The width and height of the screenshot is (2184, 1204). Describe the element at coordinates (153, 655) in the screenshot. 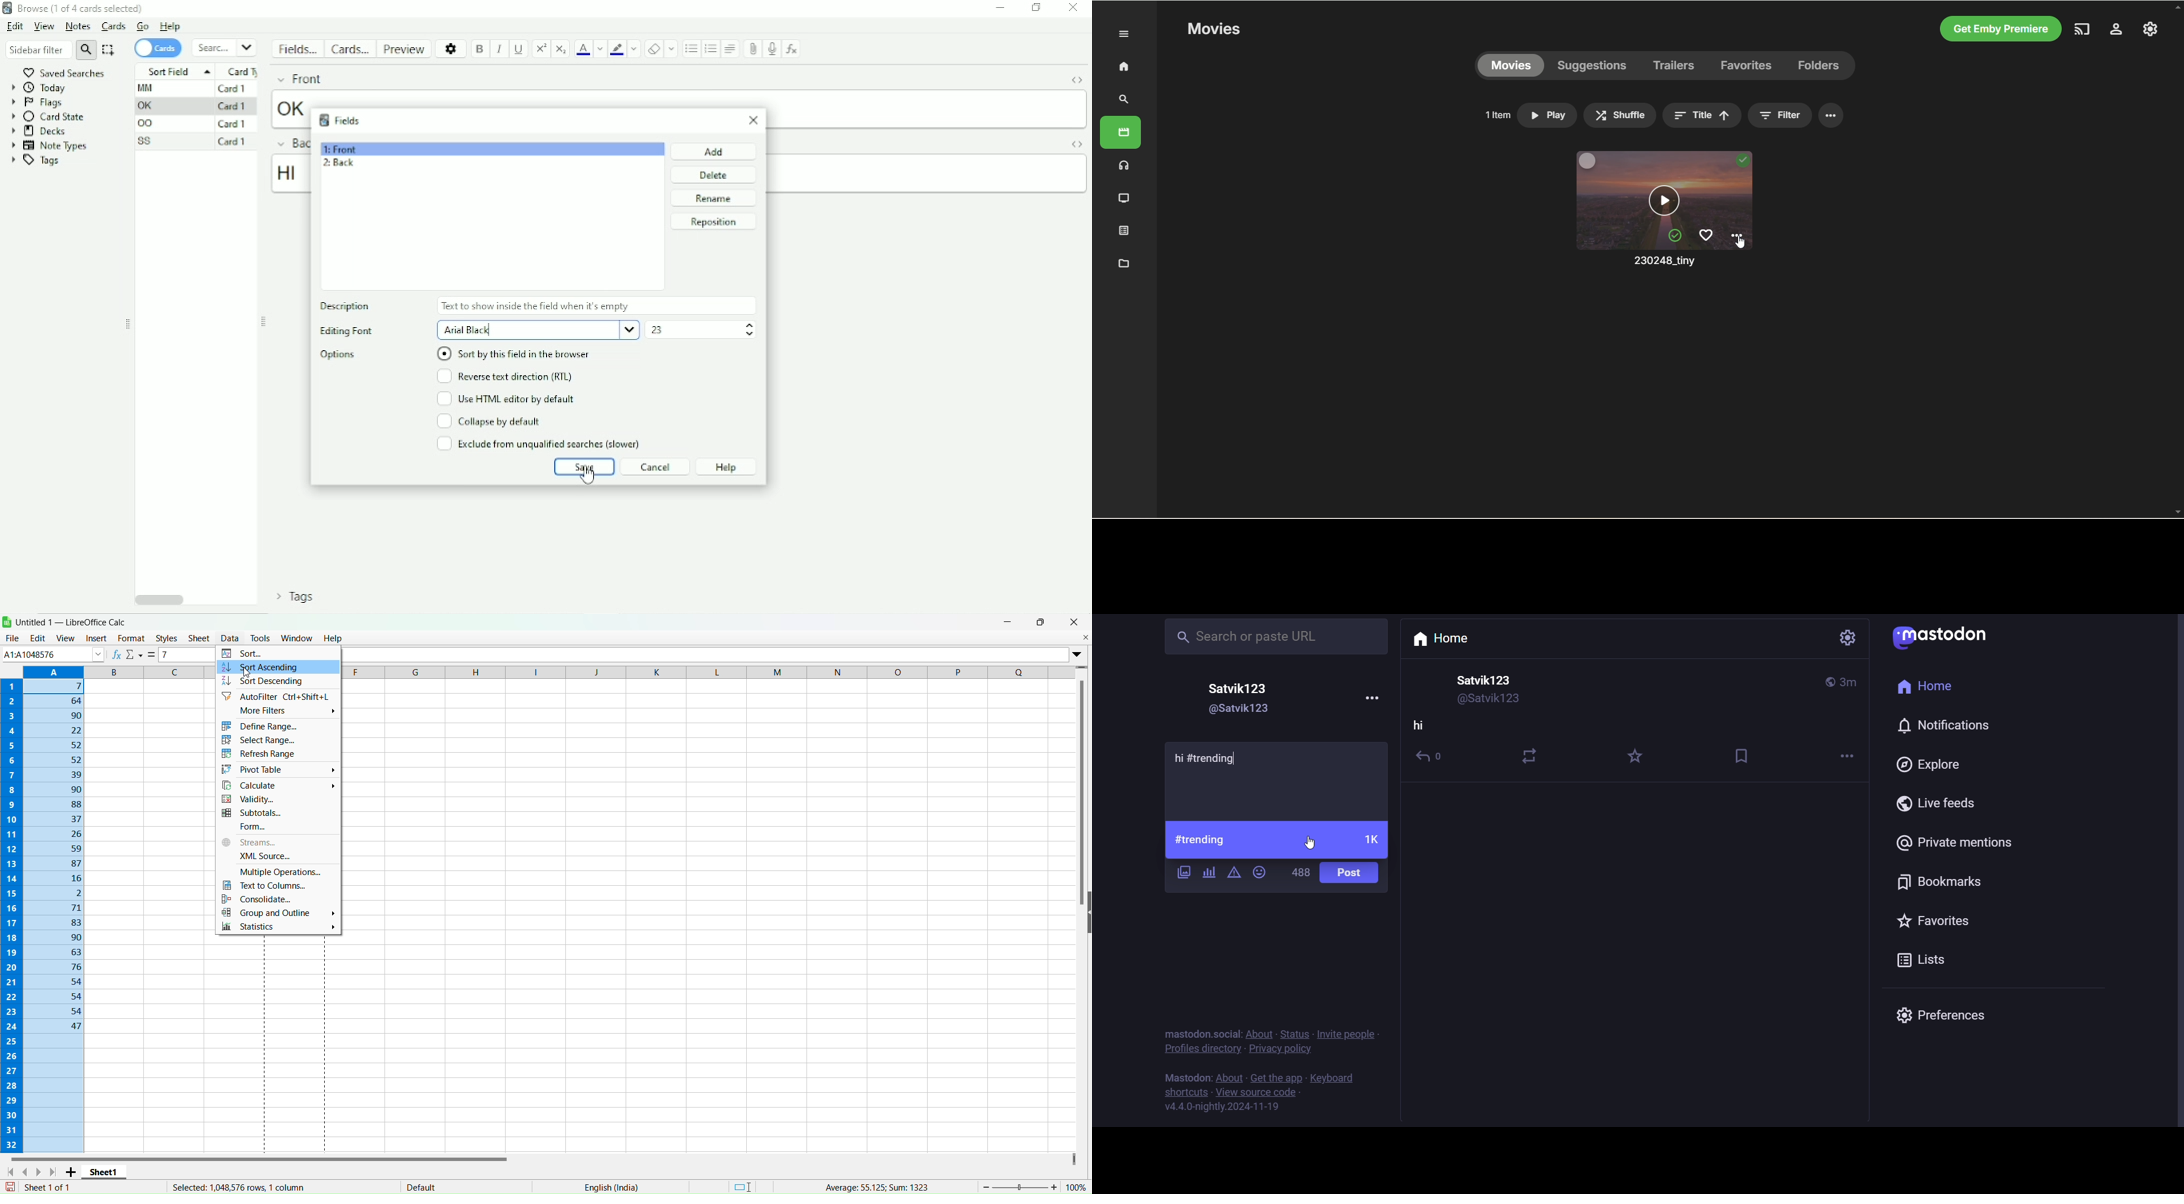

I see `Formula` at that location.